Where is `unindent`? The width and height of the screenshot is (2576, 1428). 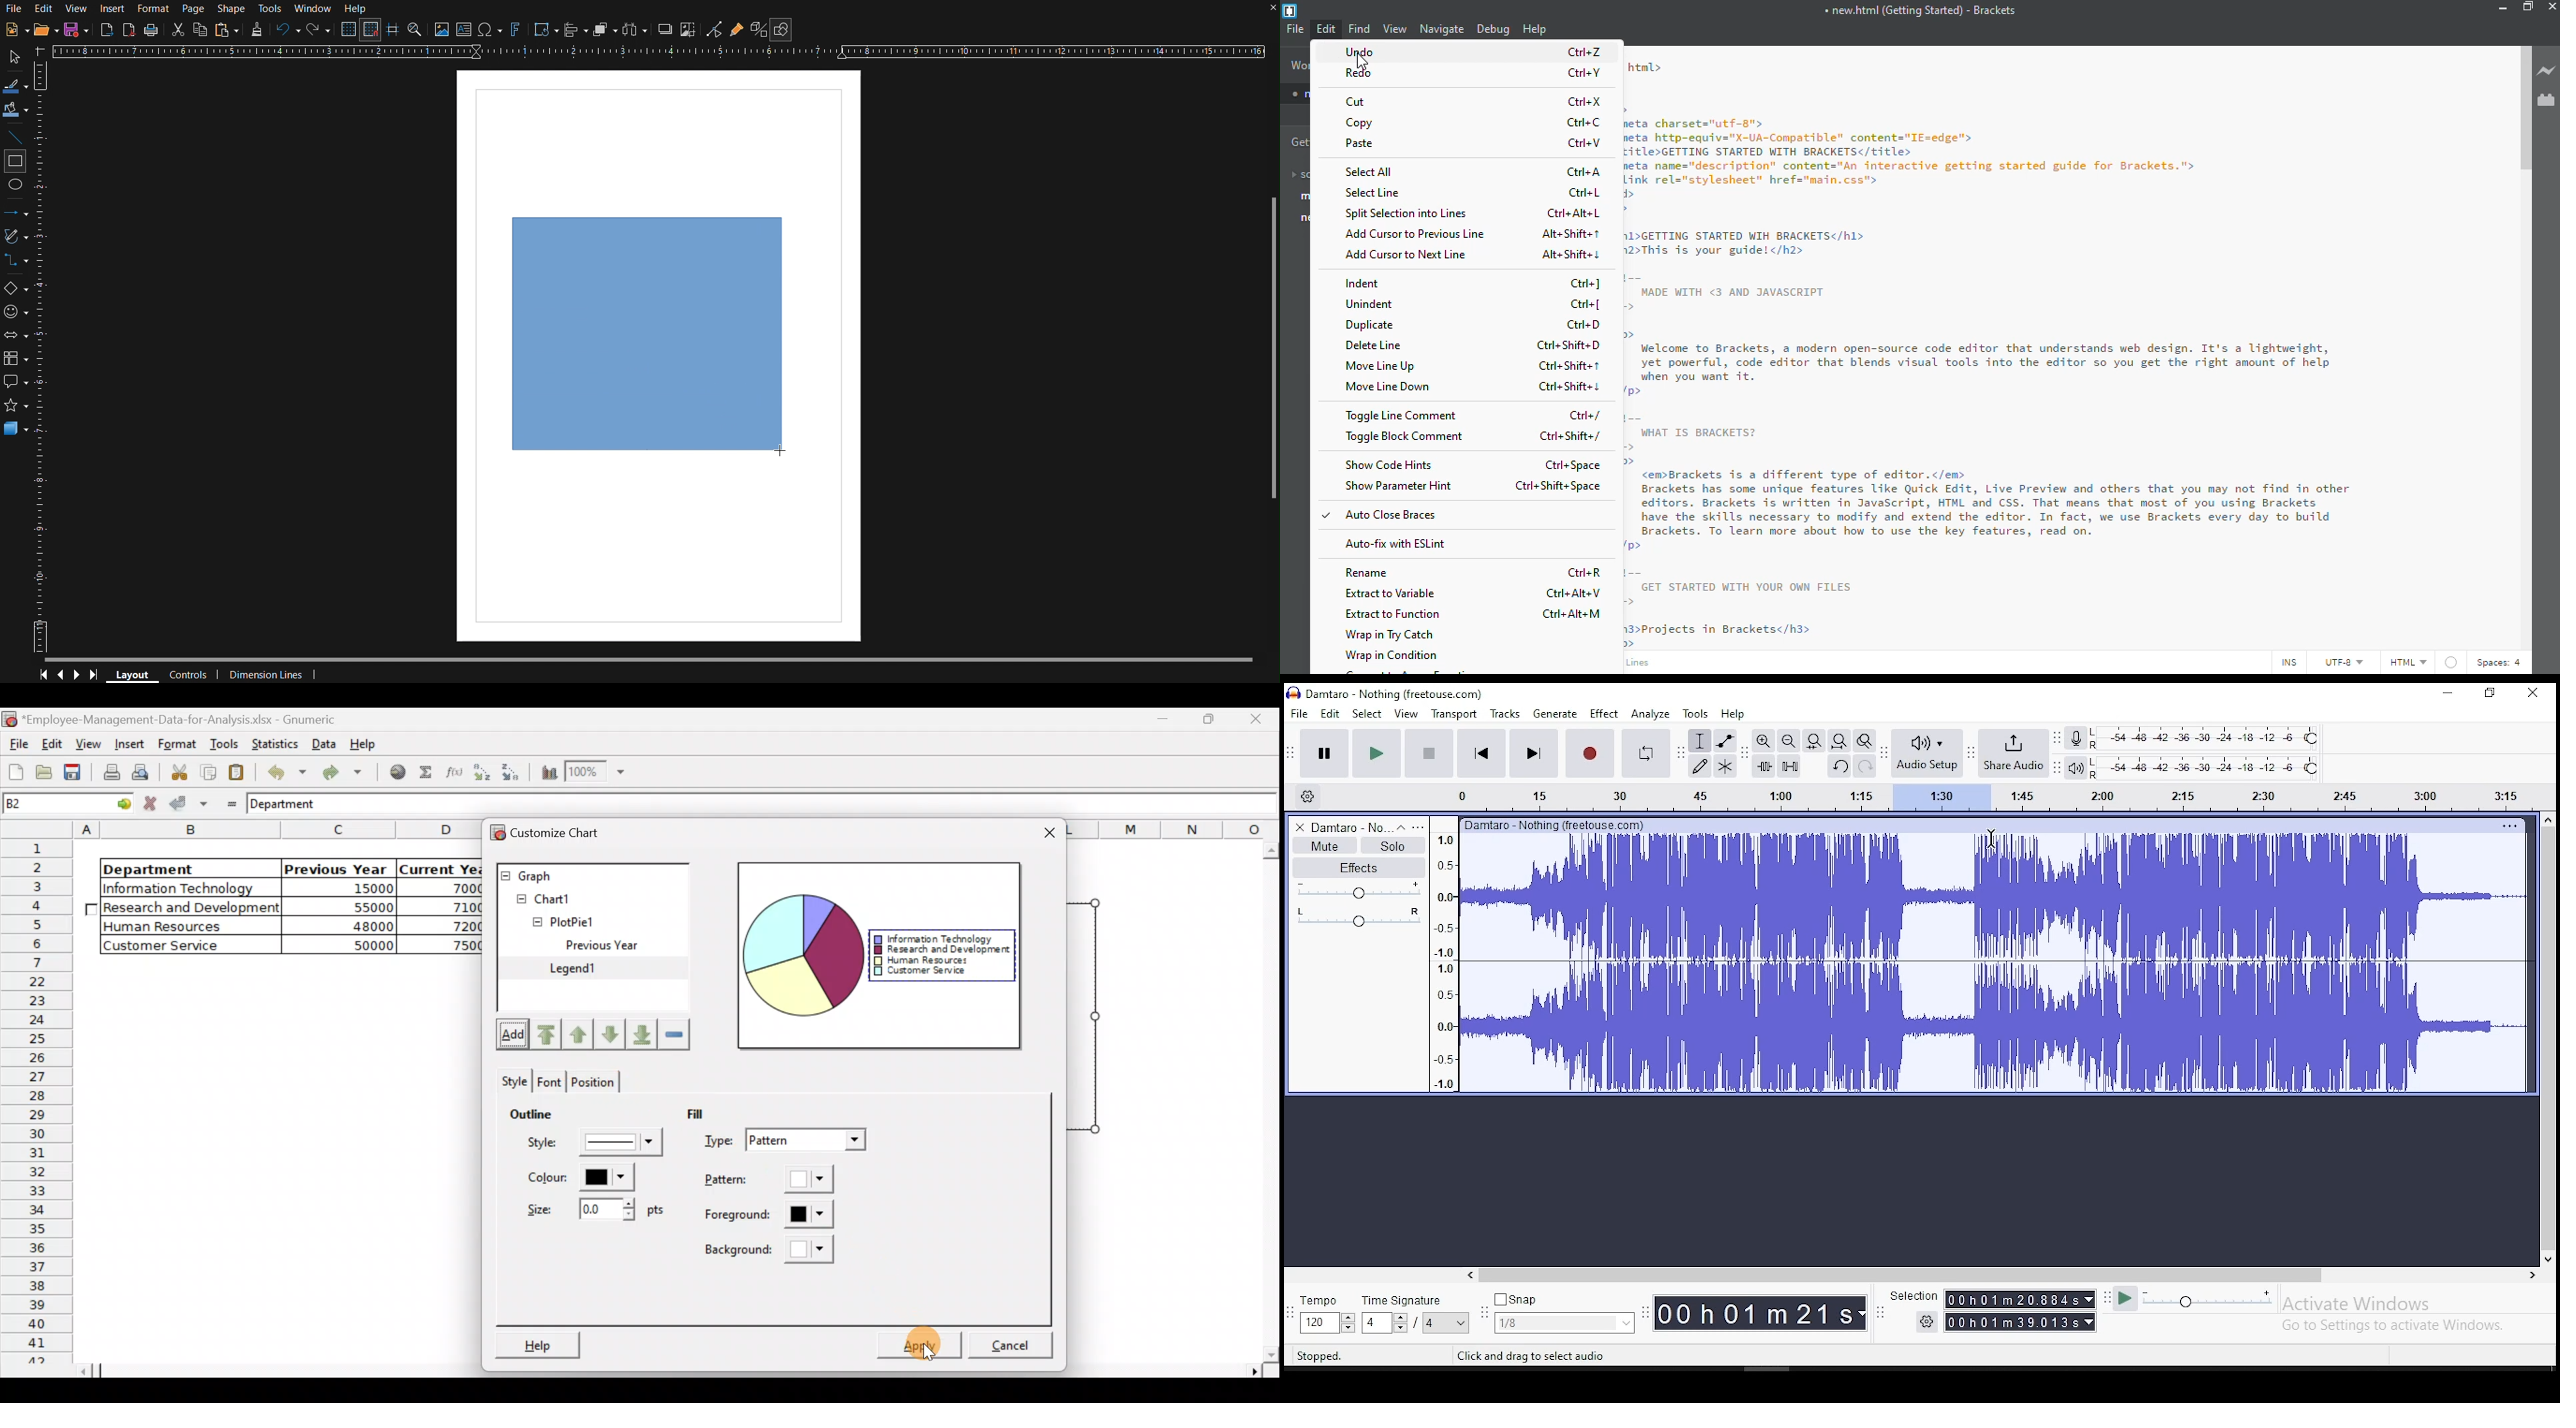 unindent is located at coordinates (1371, 305).